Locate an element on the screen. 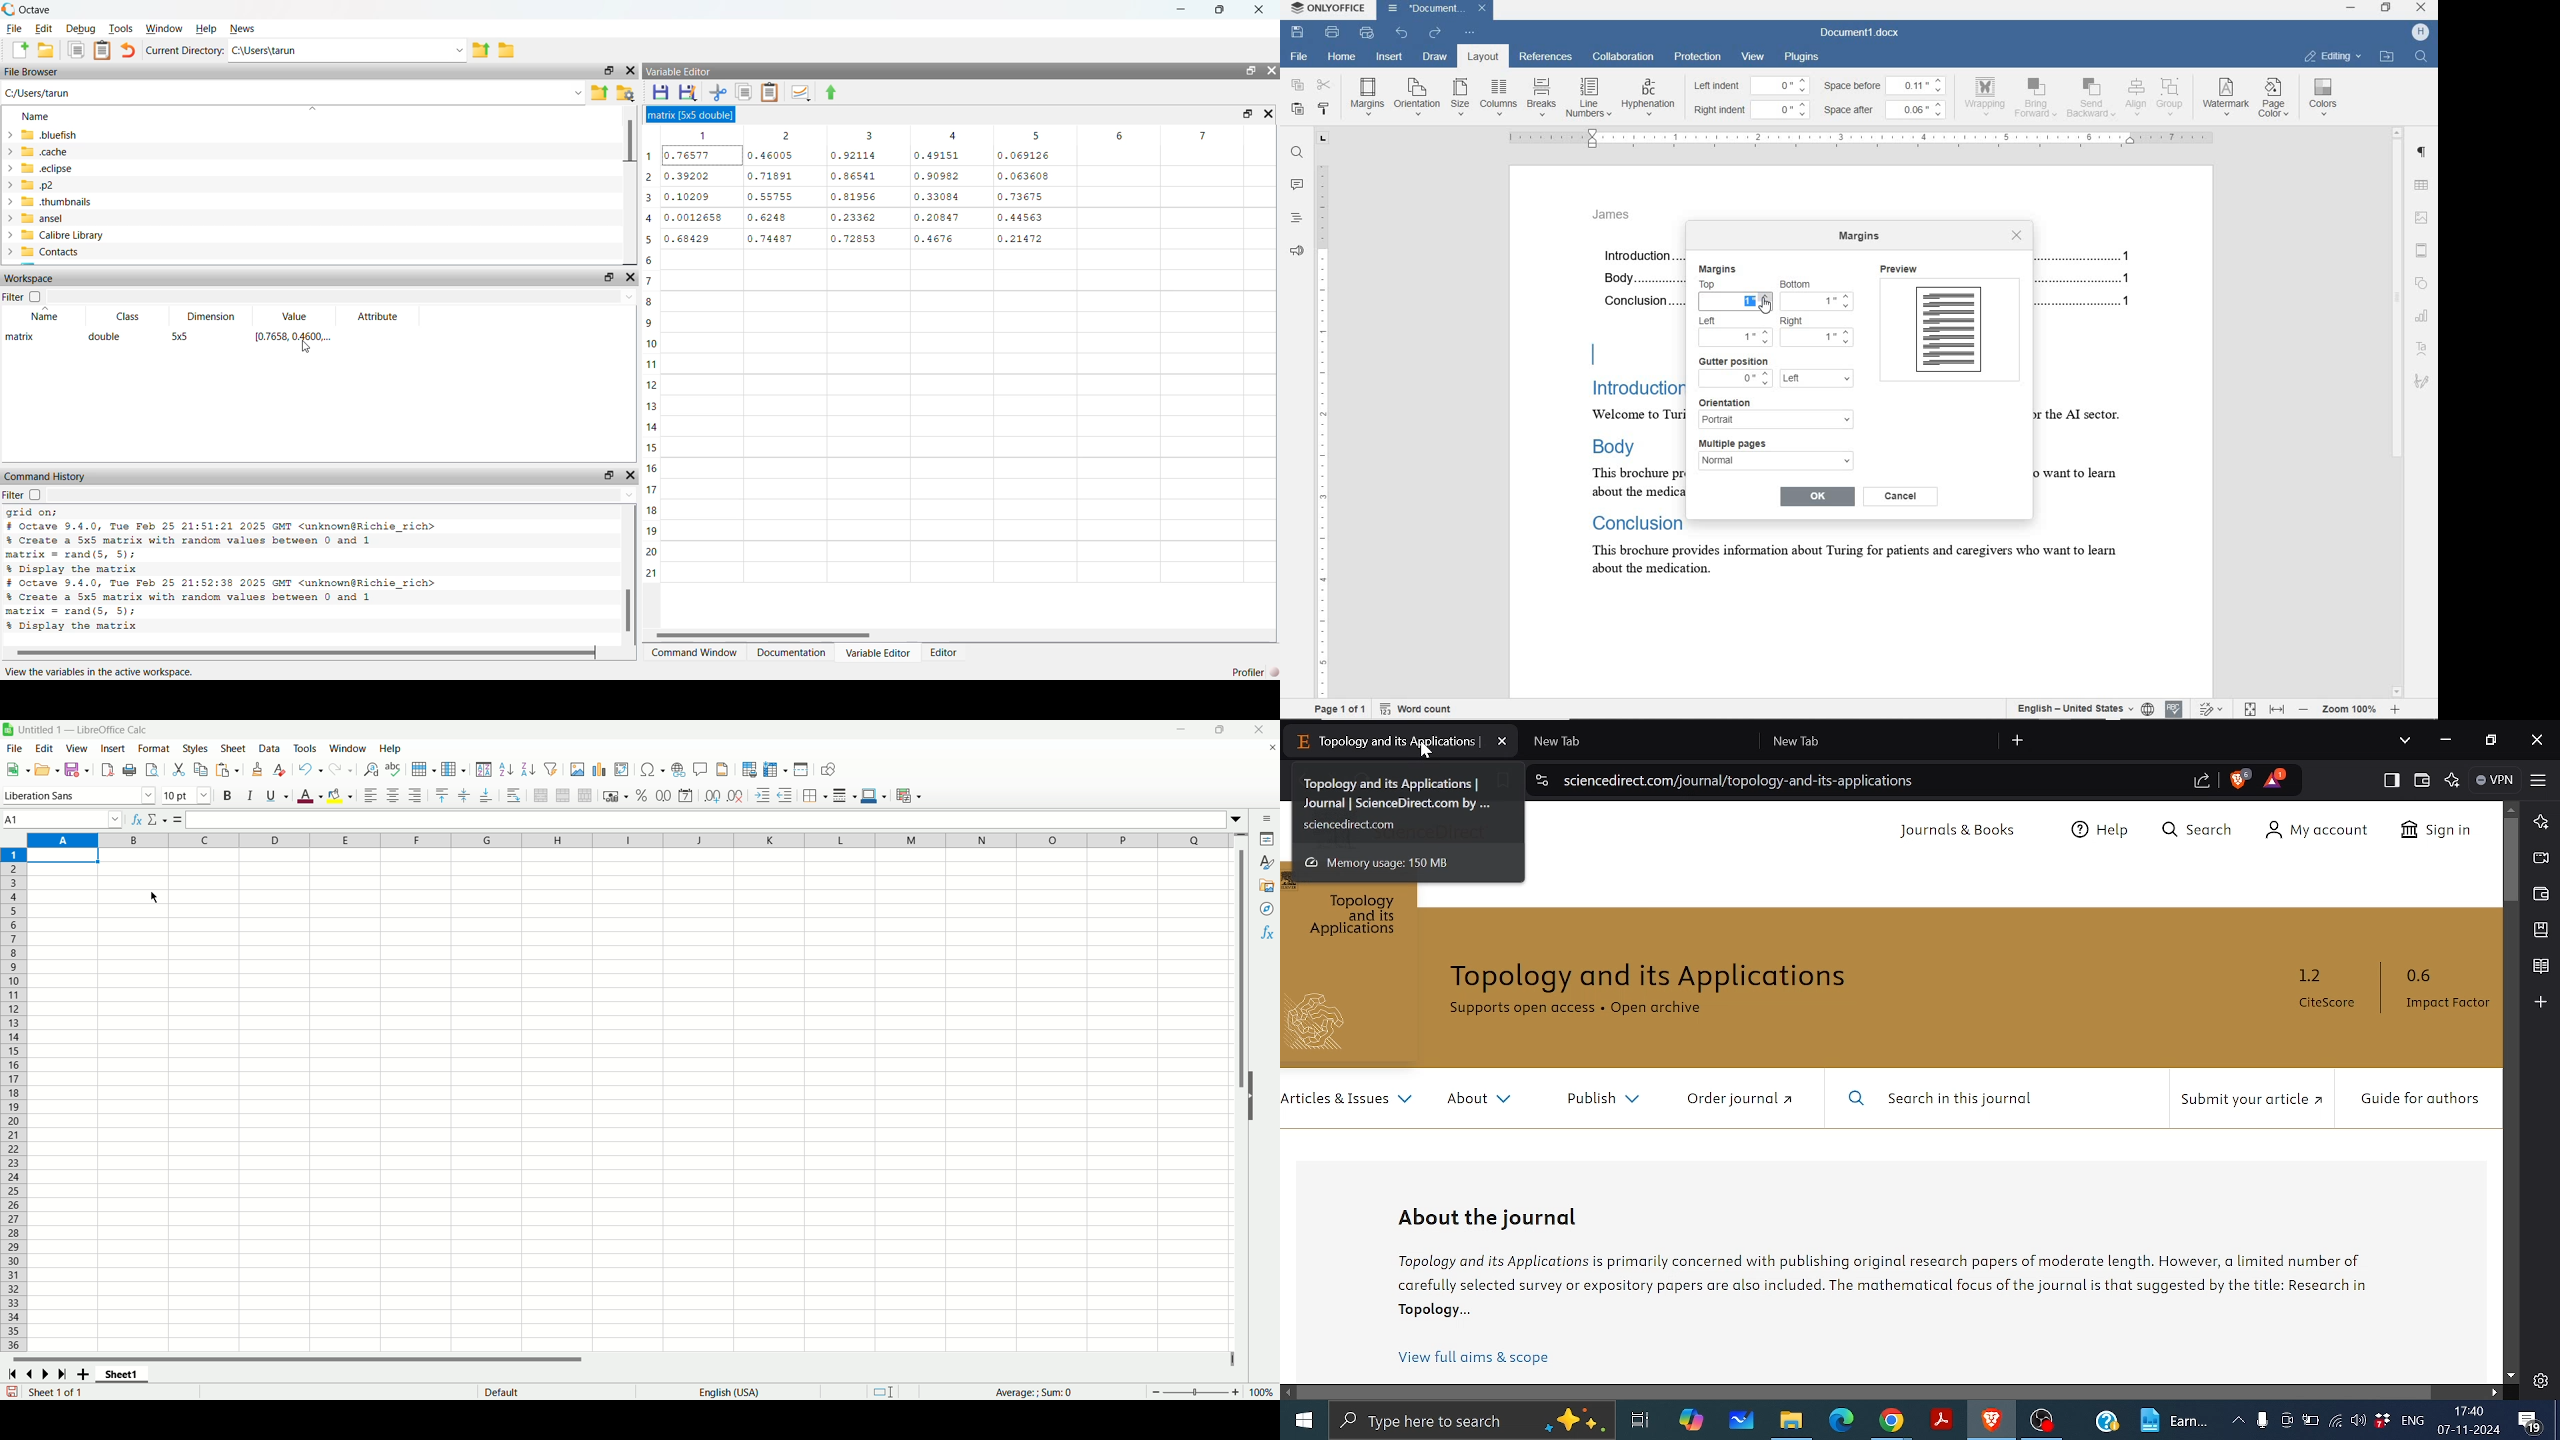 This screenshot has width=2576, height=1456. scrollbar is located at coordinates (2398, 412).